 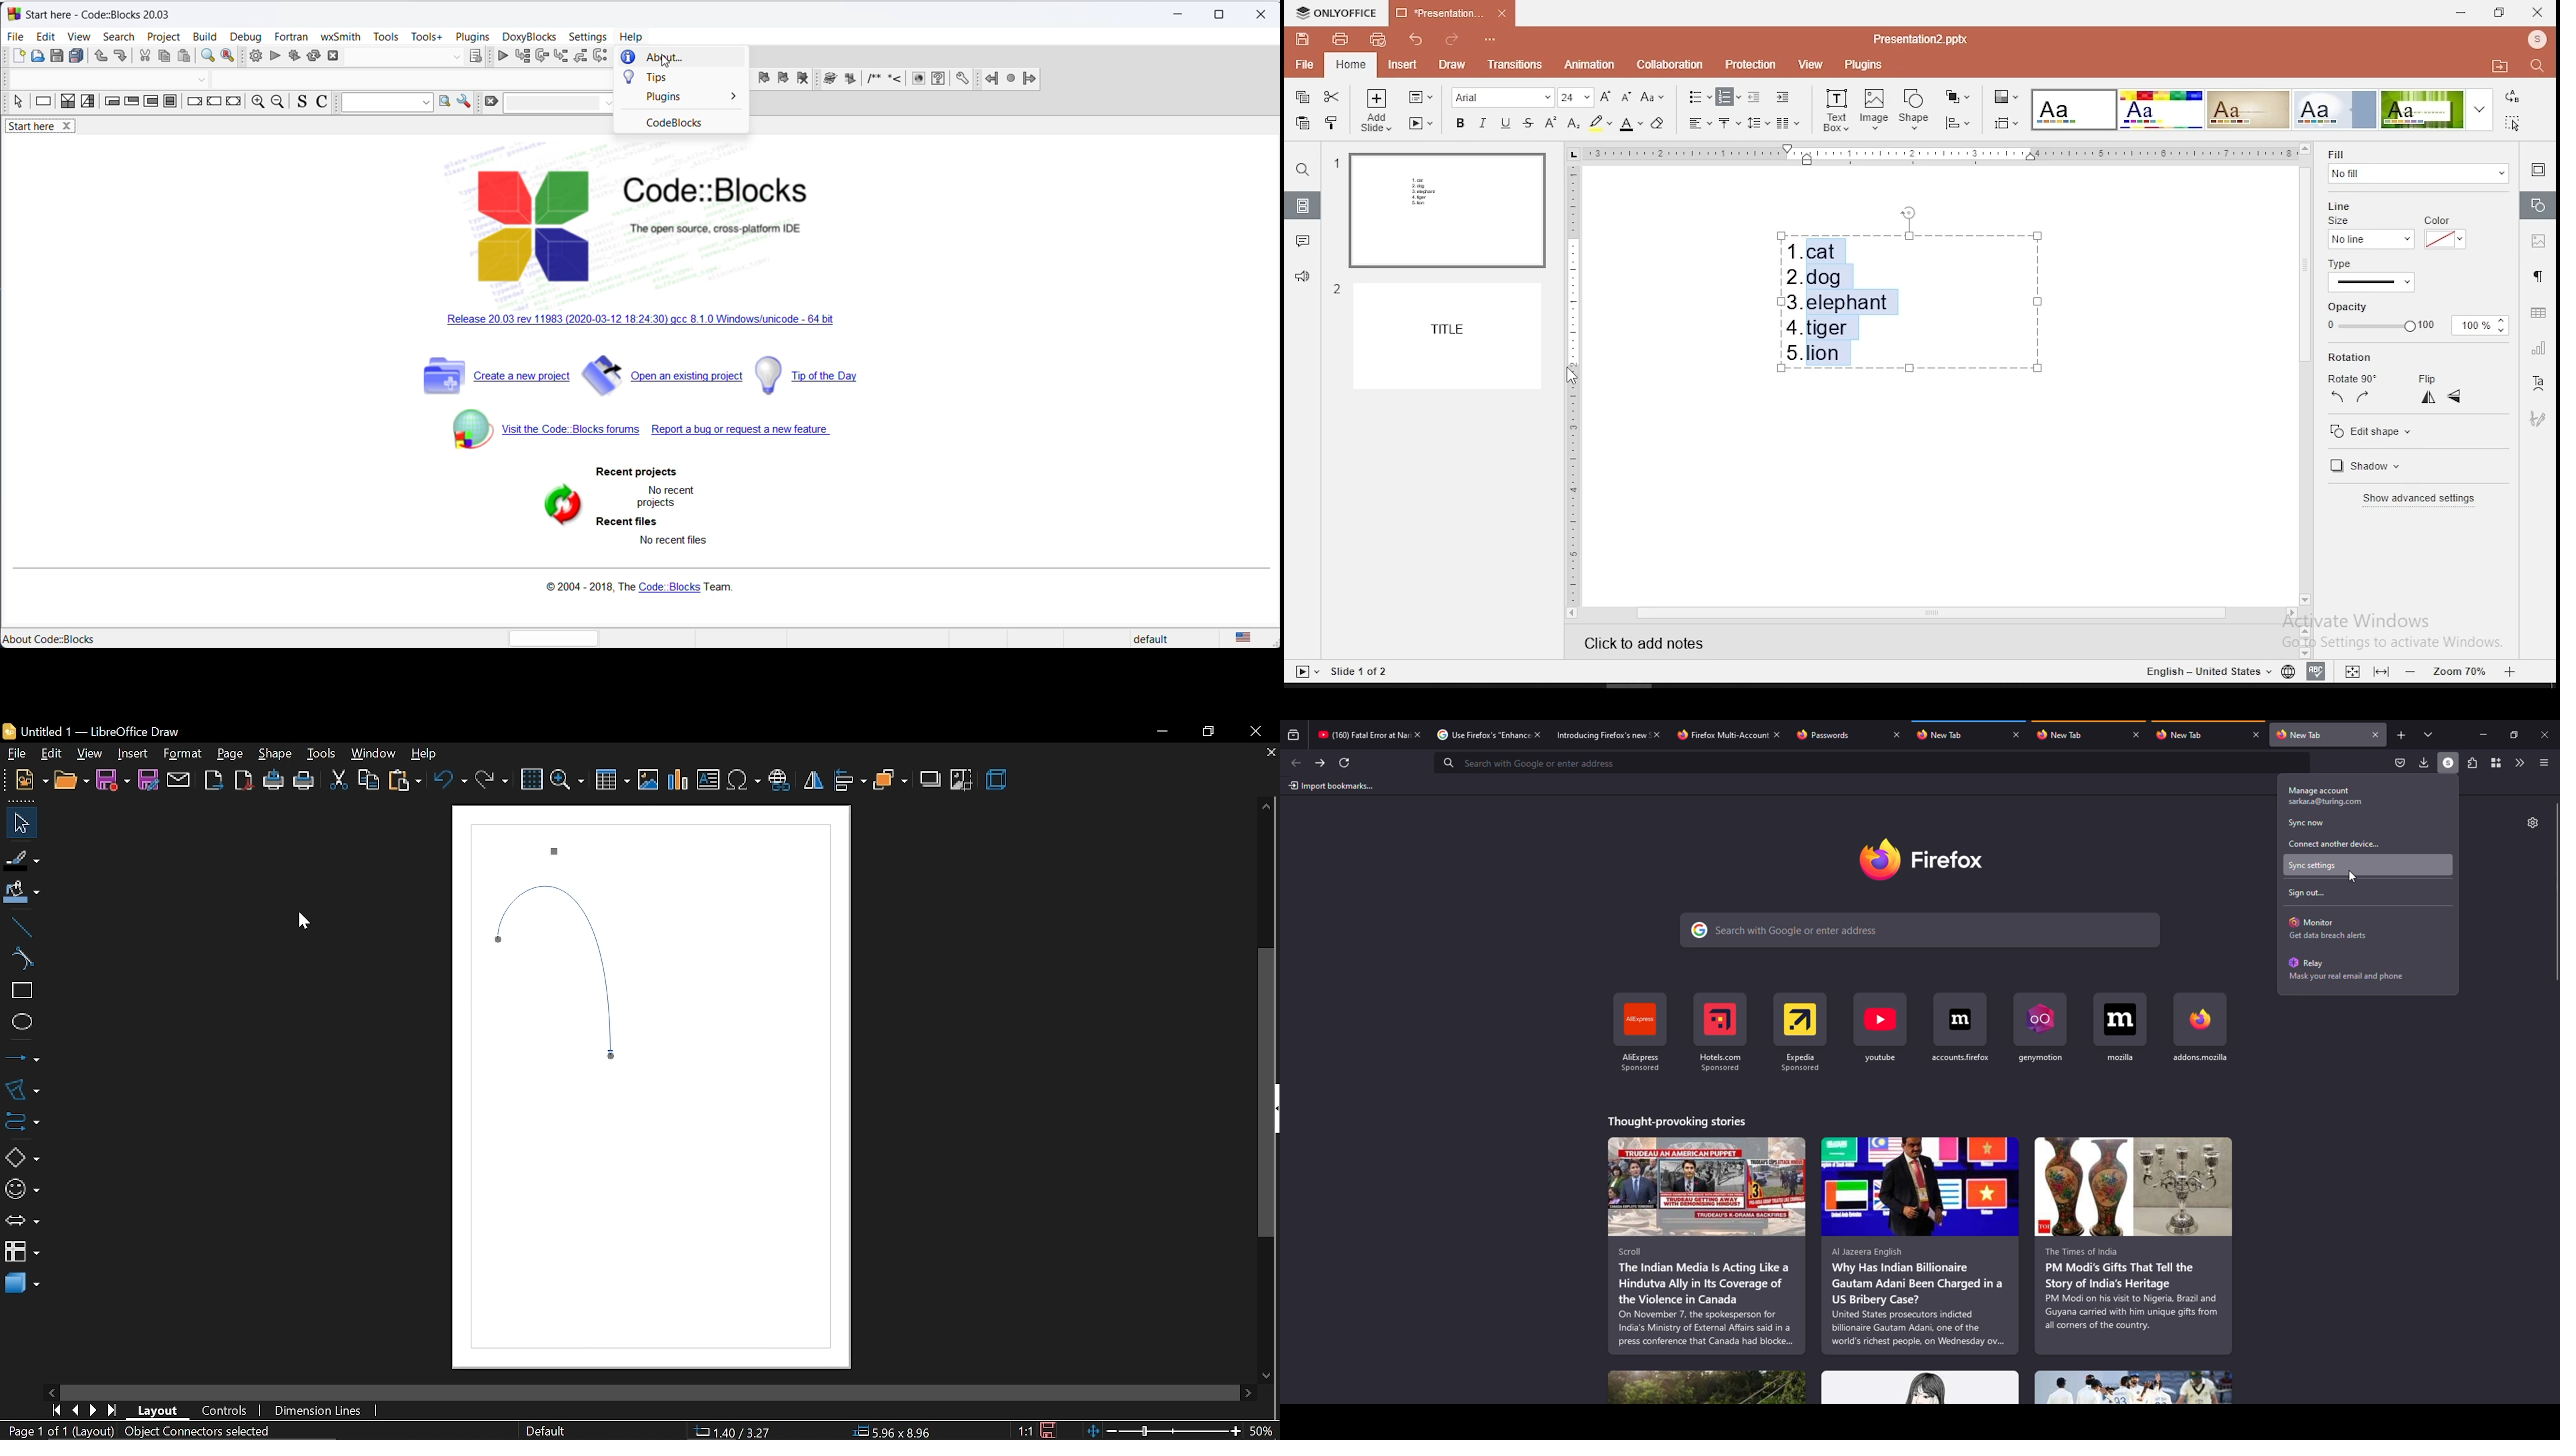 I want to click on downloads, so click(x=2422, y=761).